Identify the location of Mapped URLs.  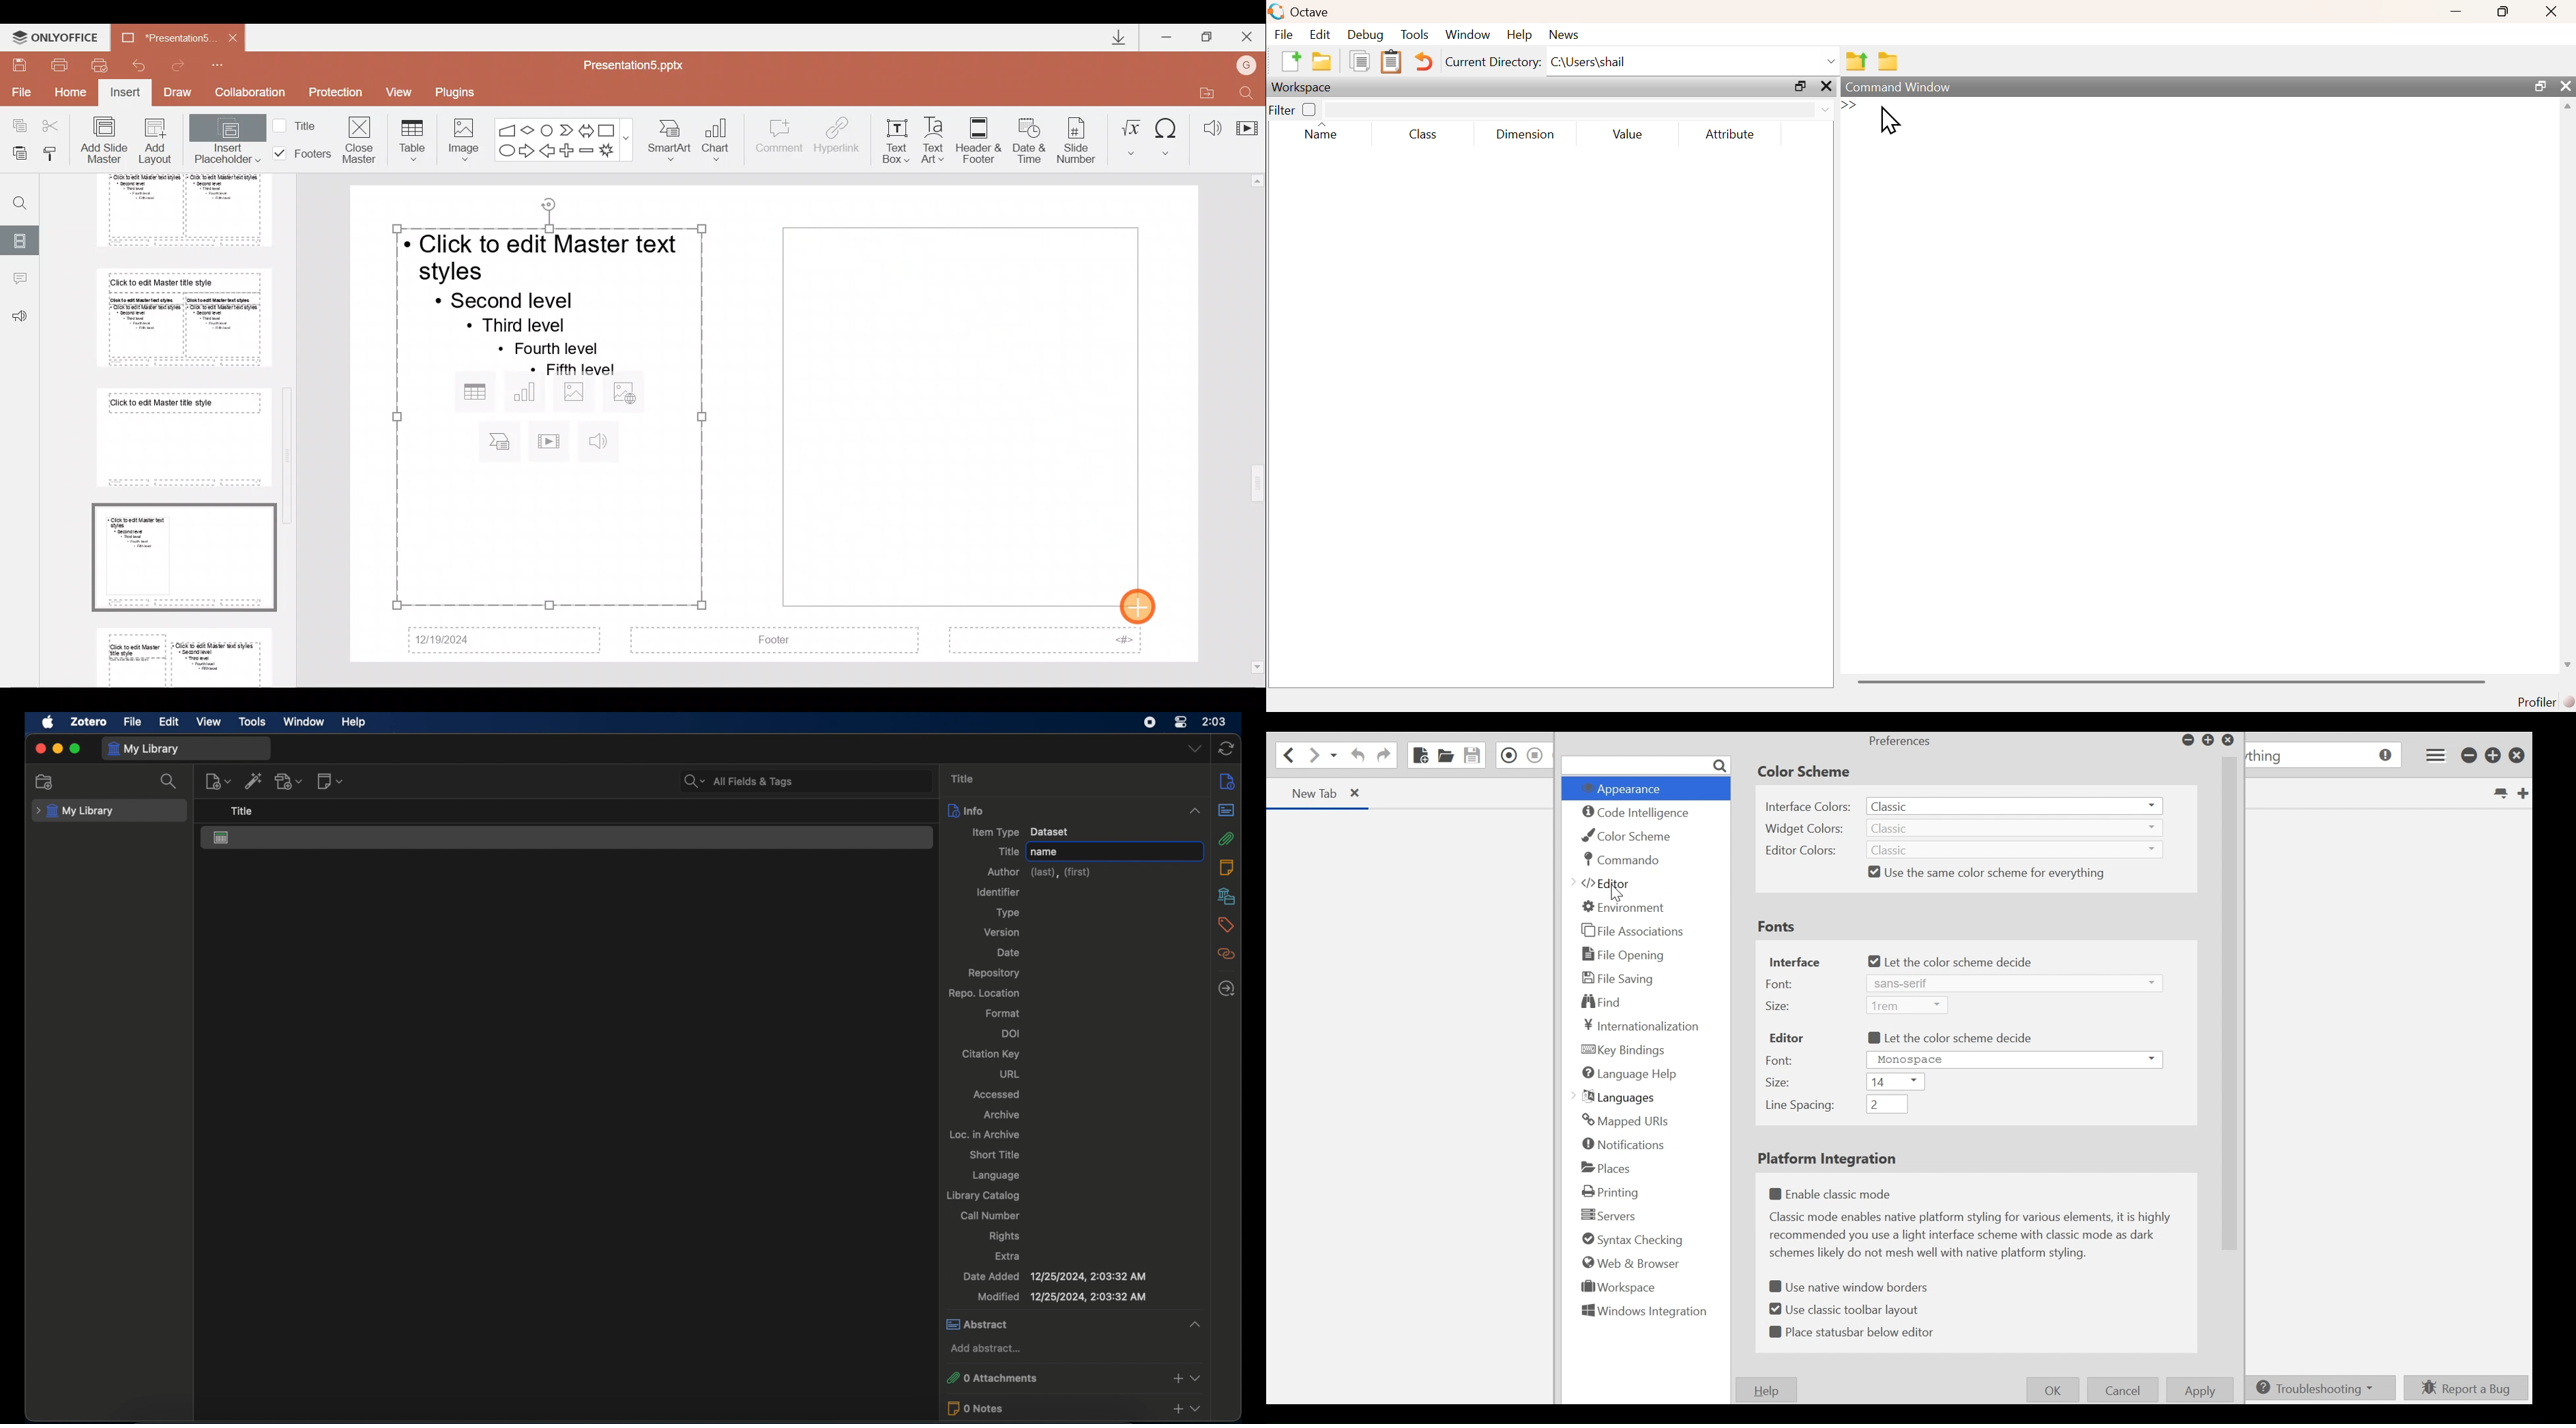
(1625, 1121).